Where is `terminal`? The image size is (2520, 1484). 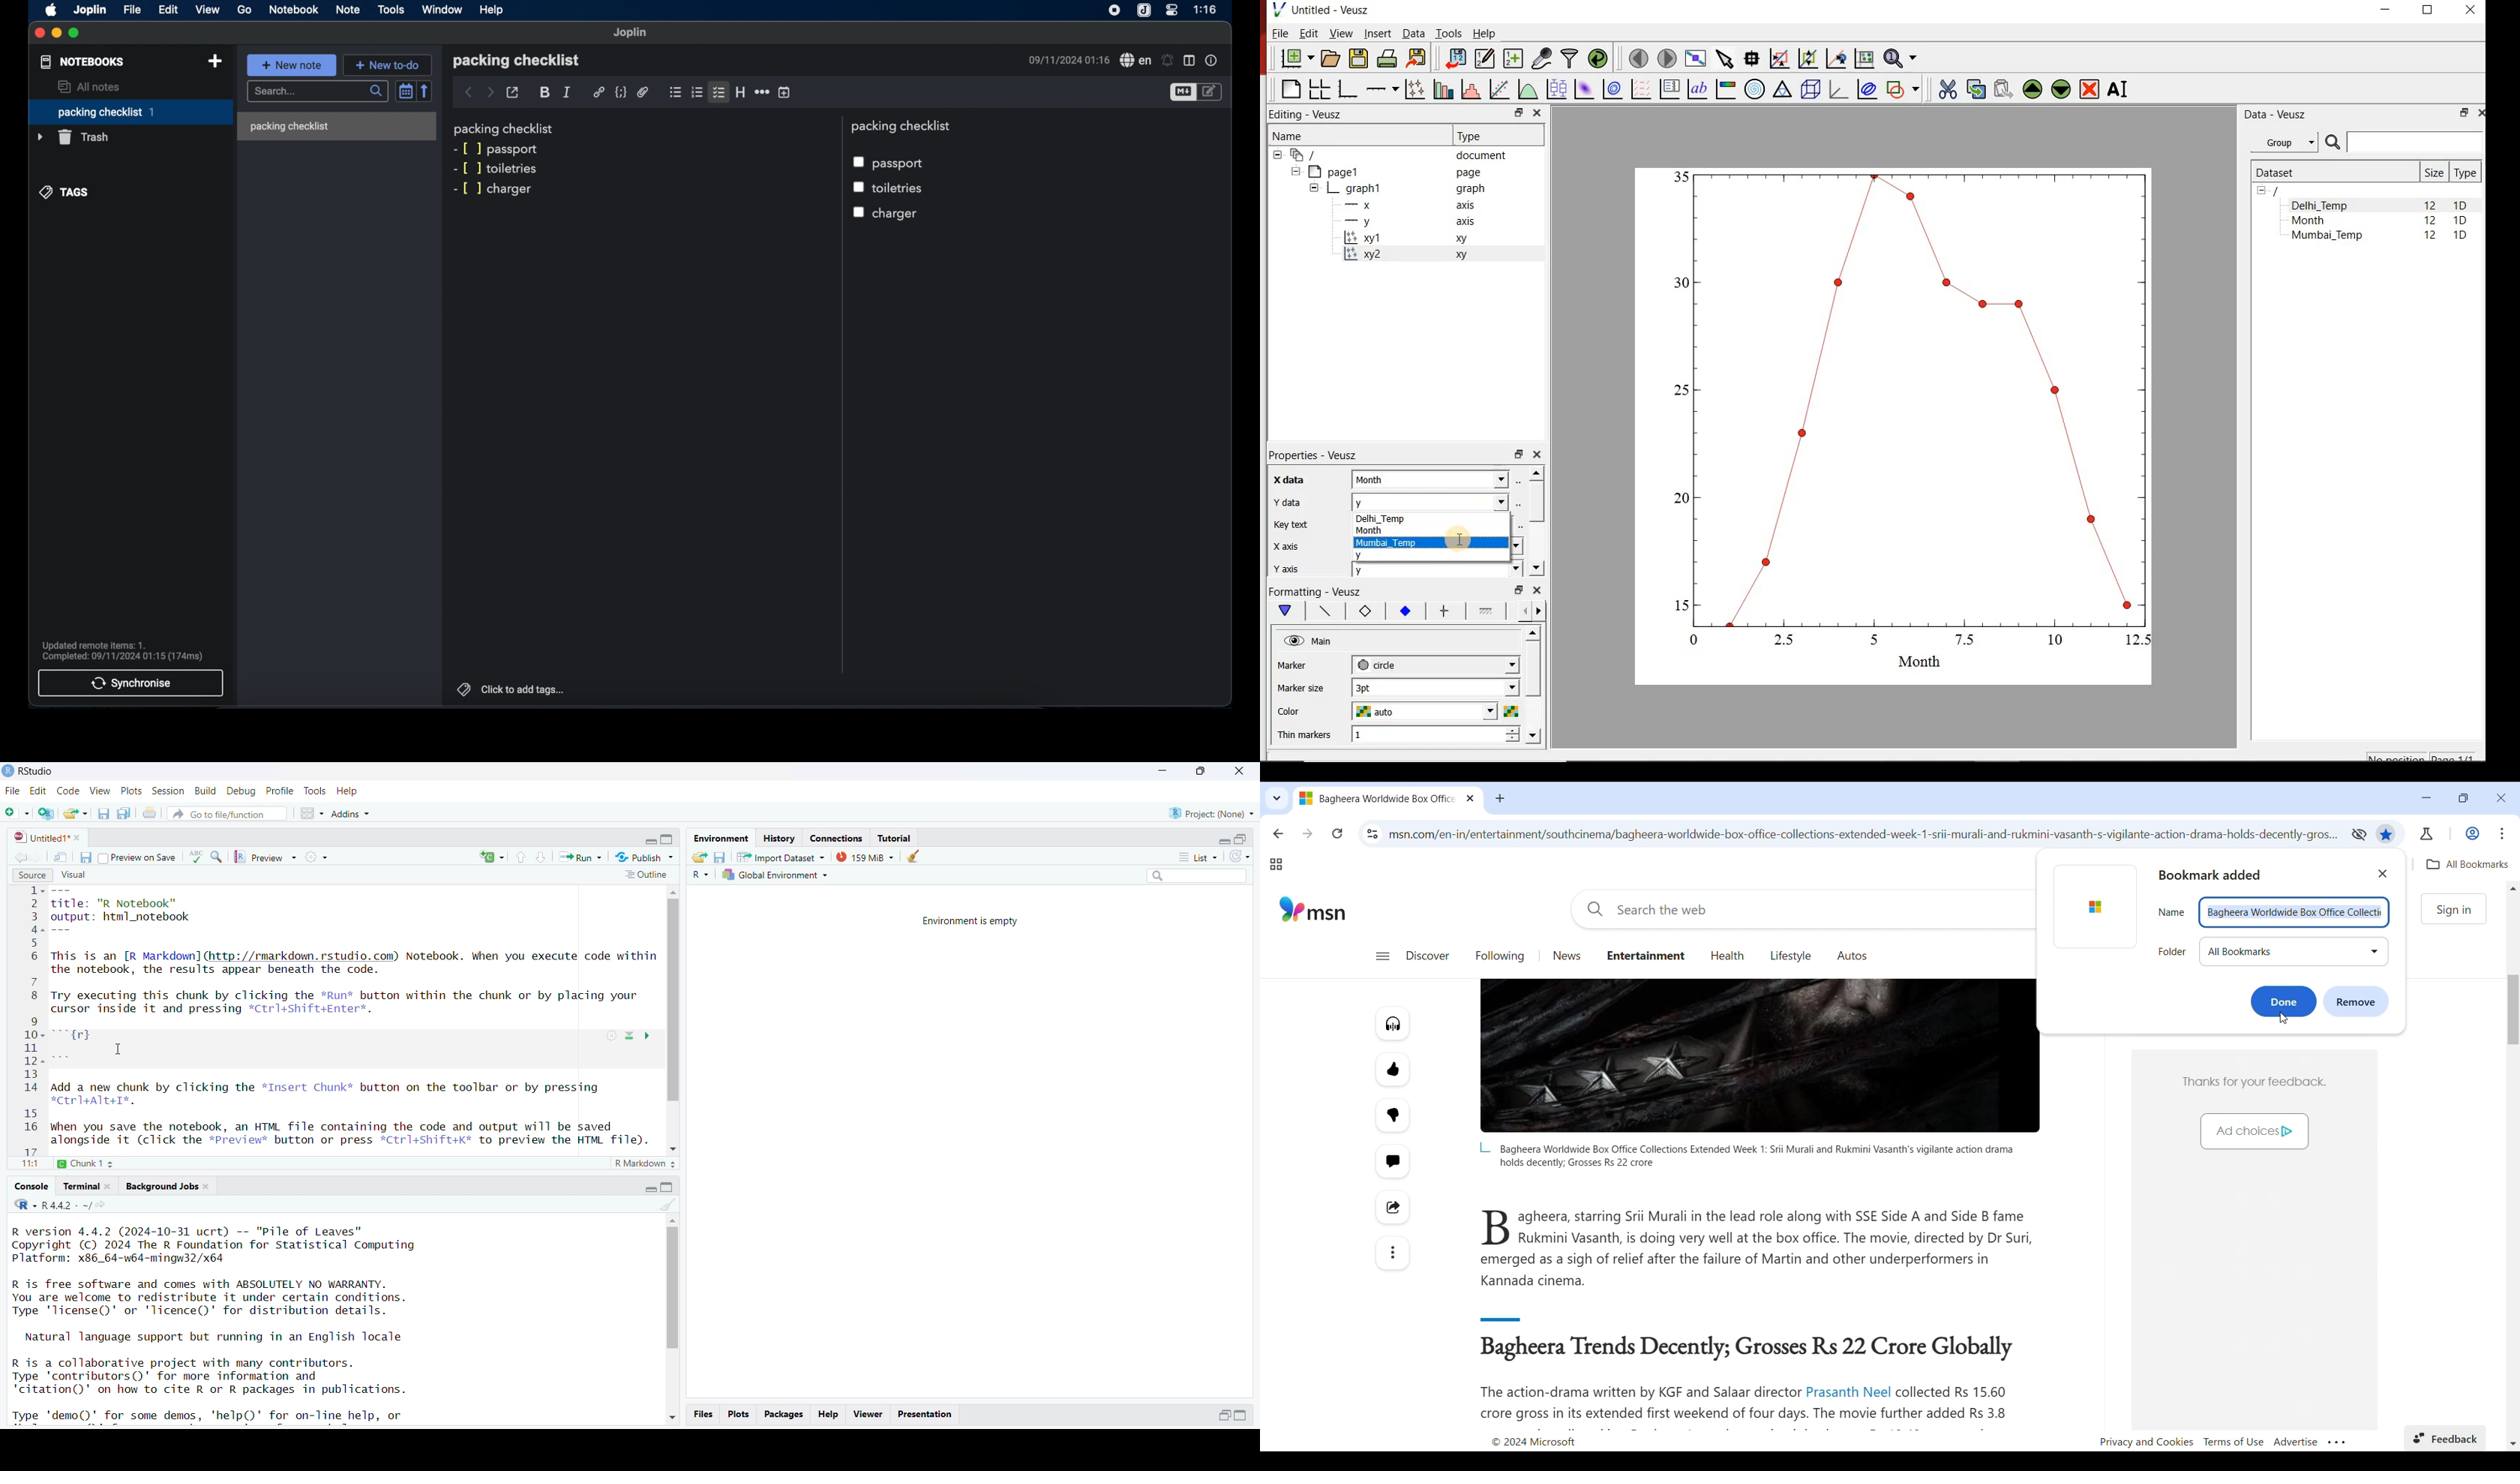 terminal is located at coordinates (88, 1185).